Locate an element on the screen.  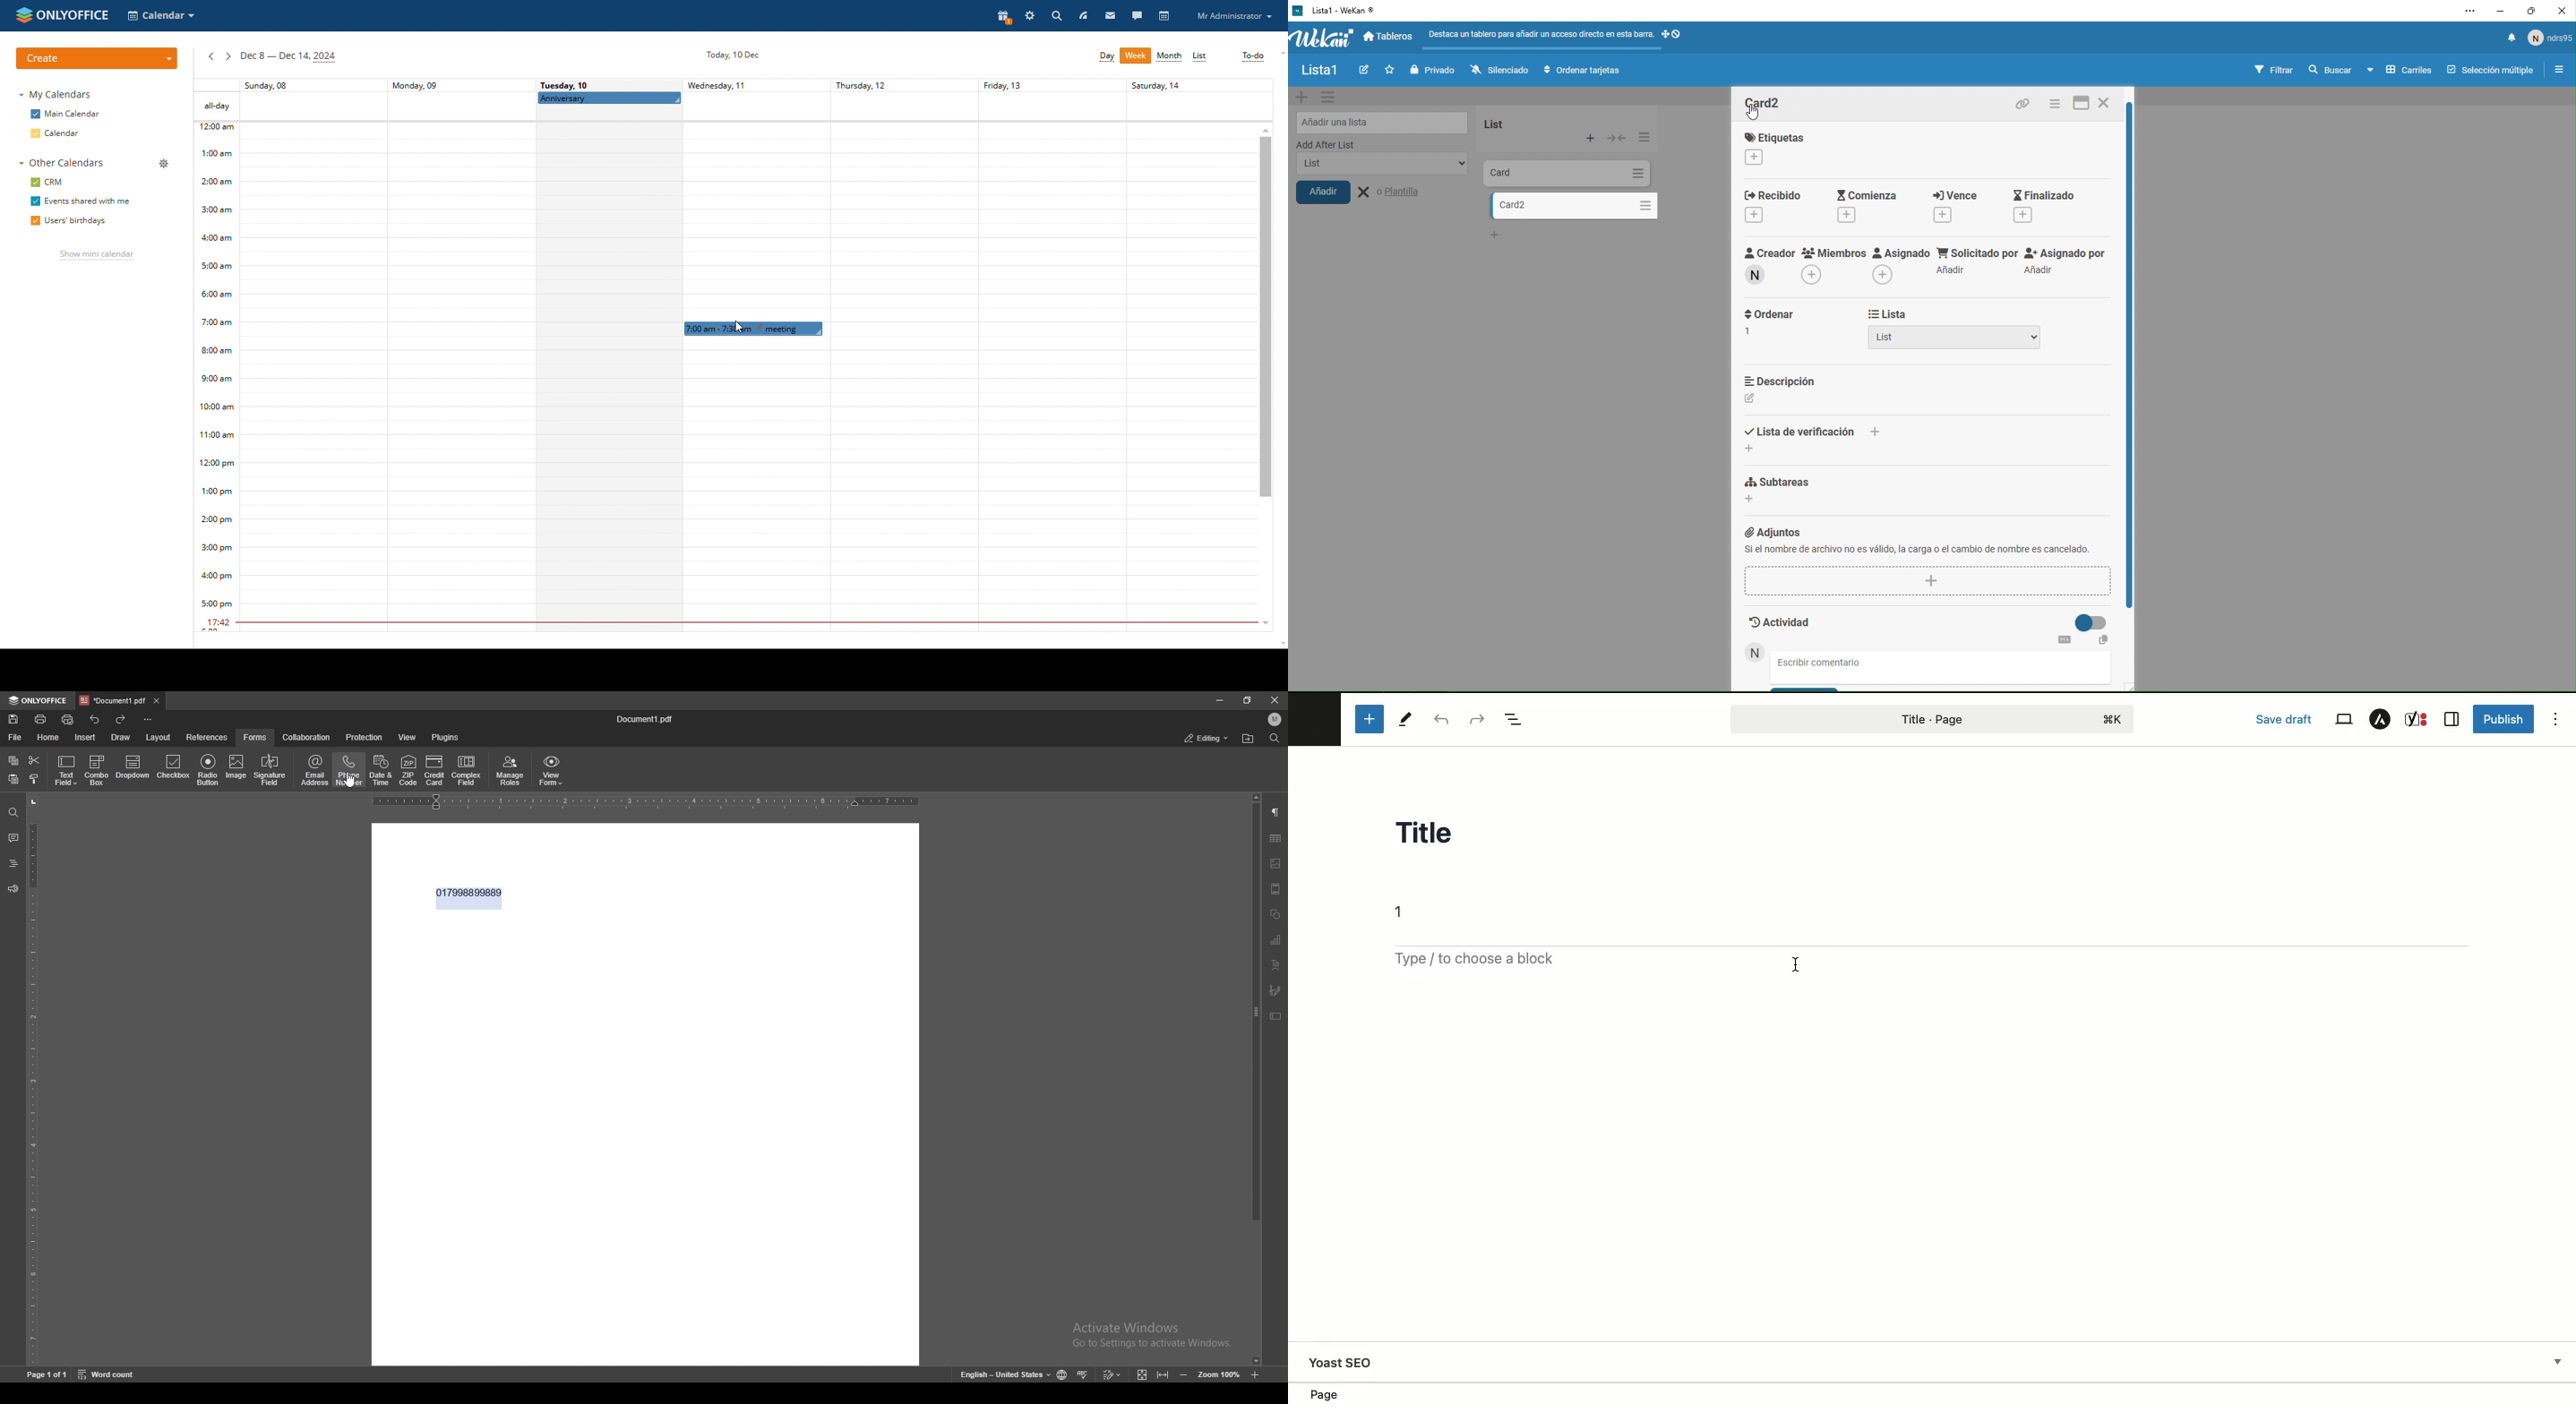
calendar is located at coordinates (1165, 17).